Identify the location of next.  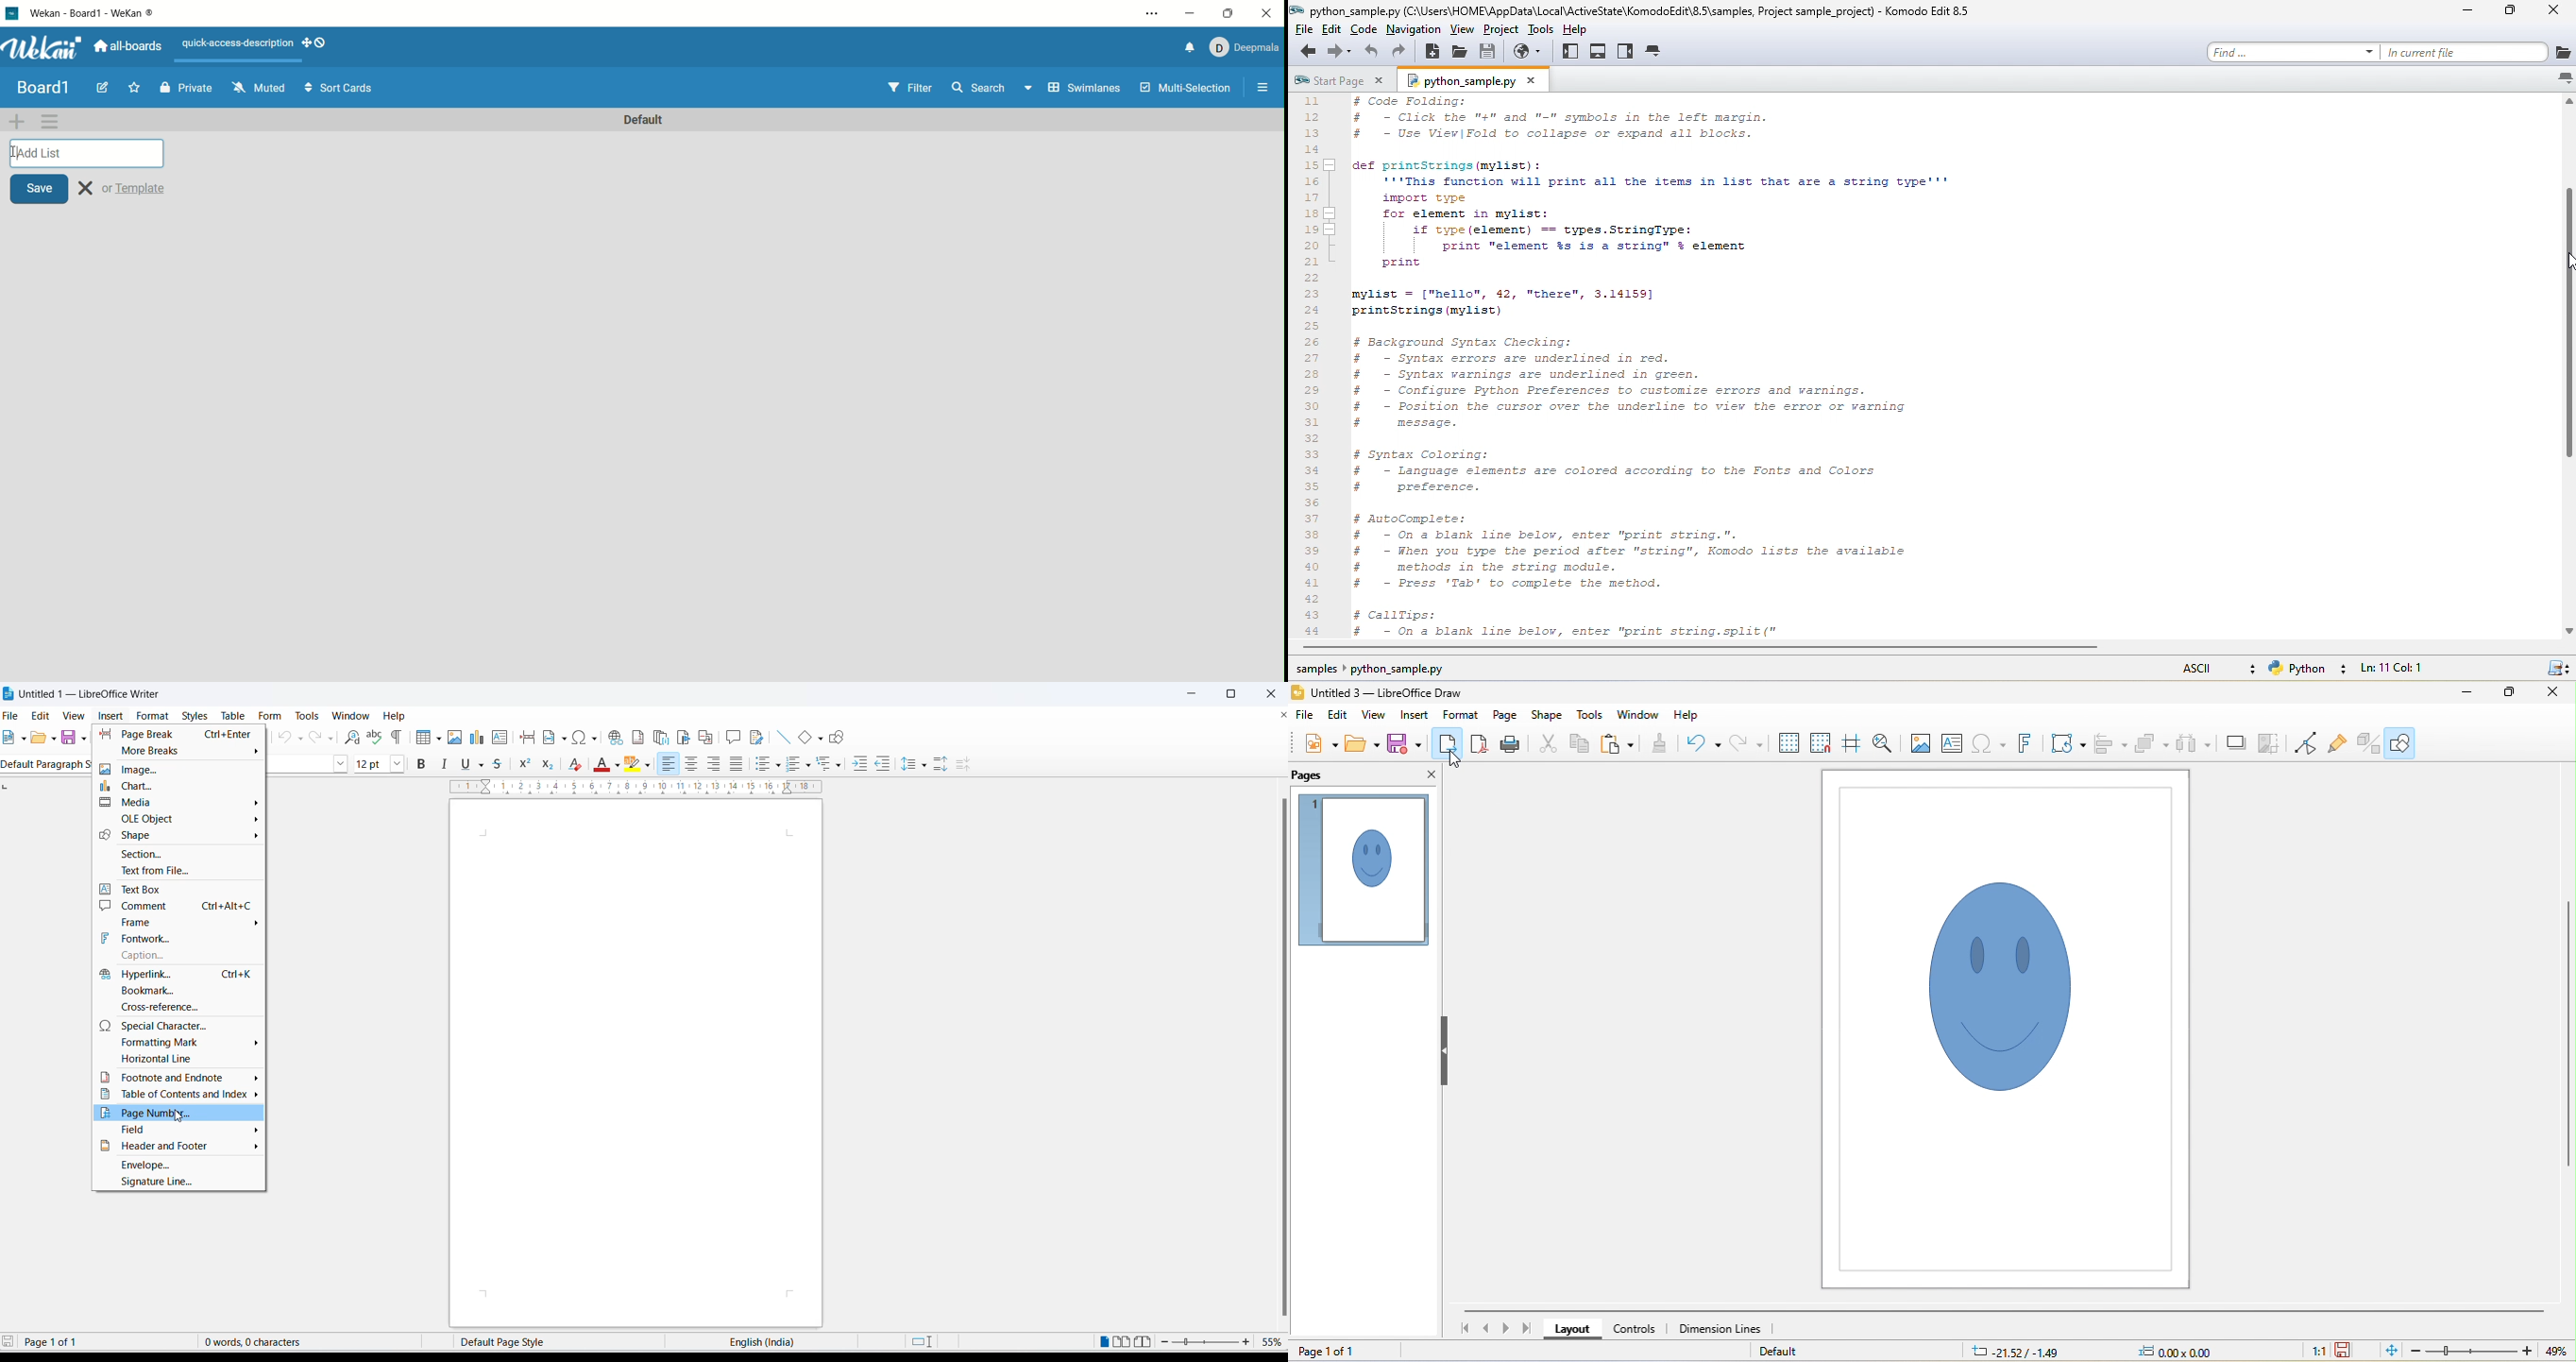
(1506, 1330).